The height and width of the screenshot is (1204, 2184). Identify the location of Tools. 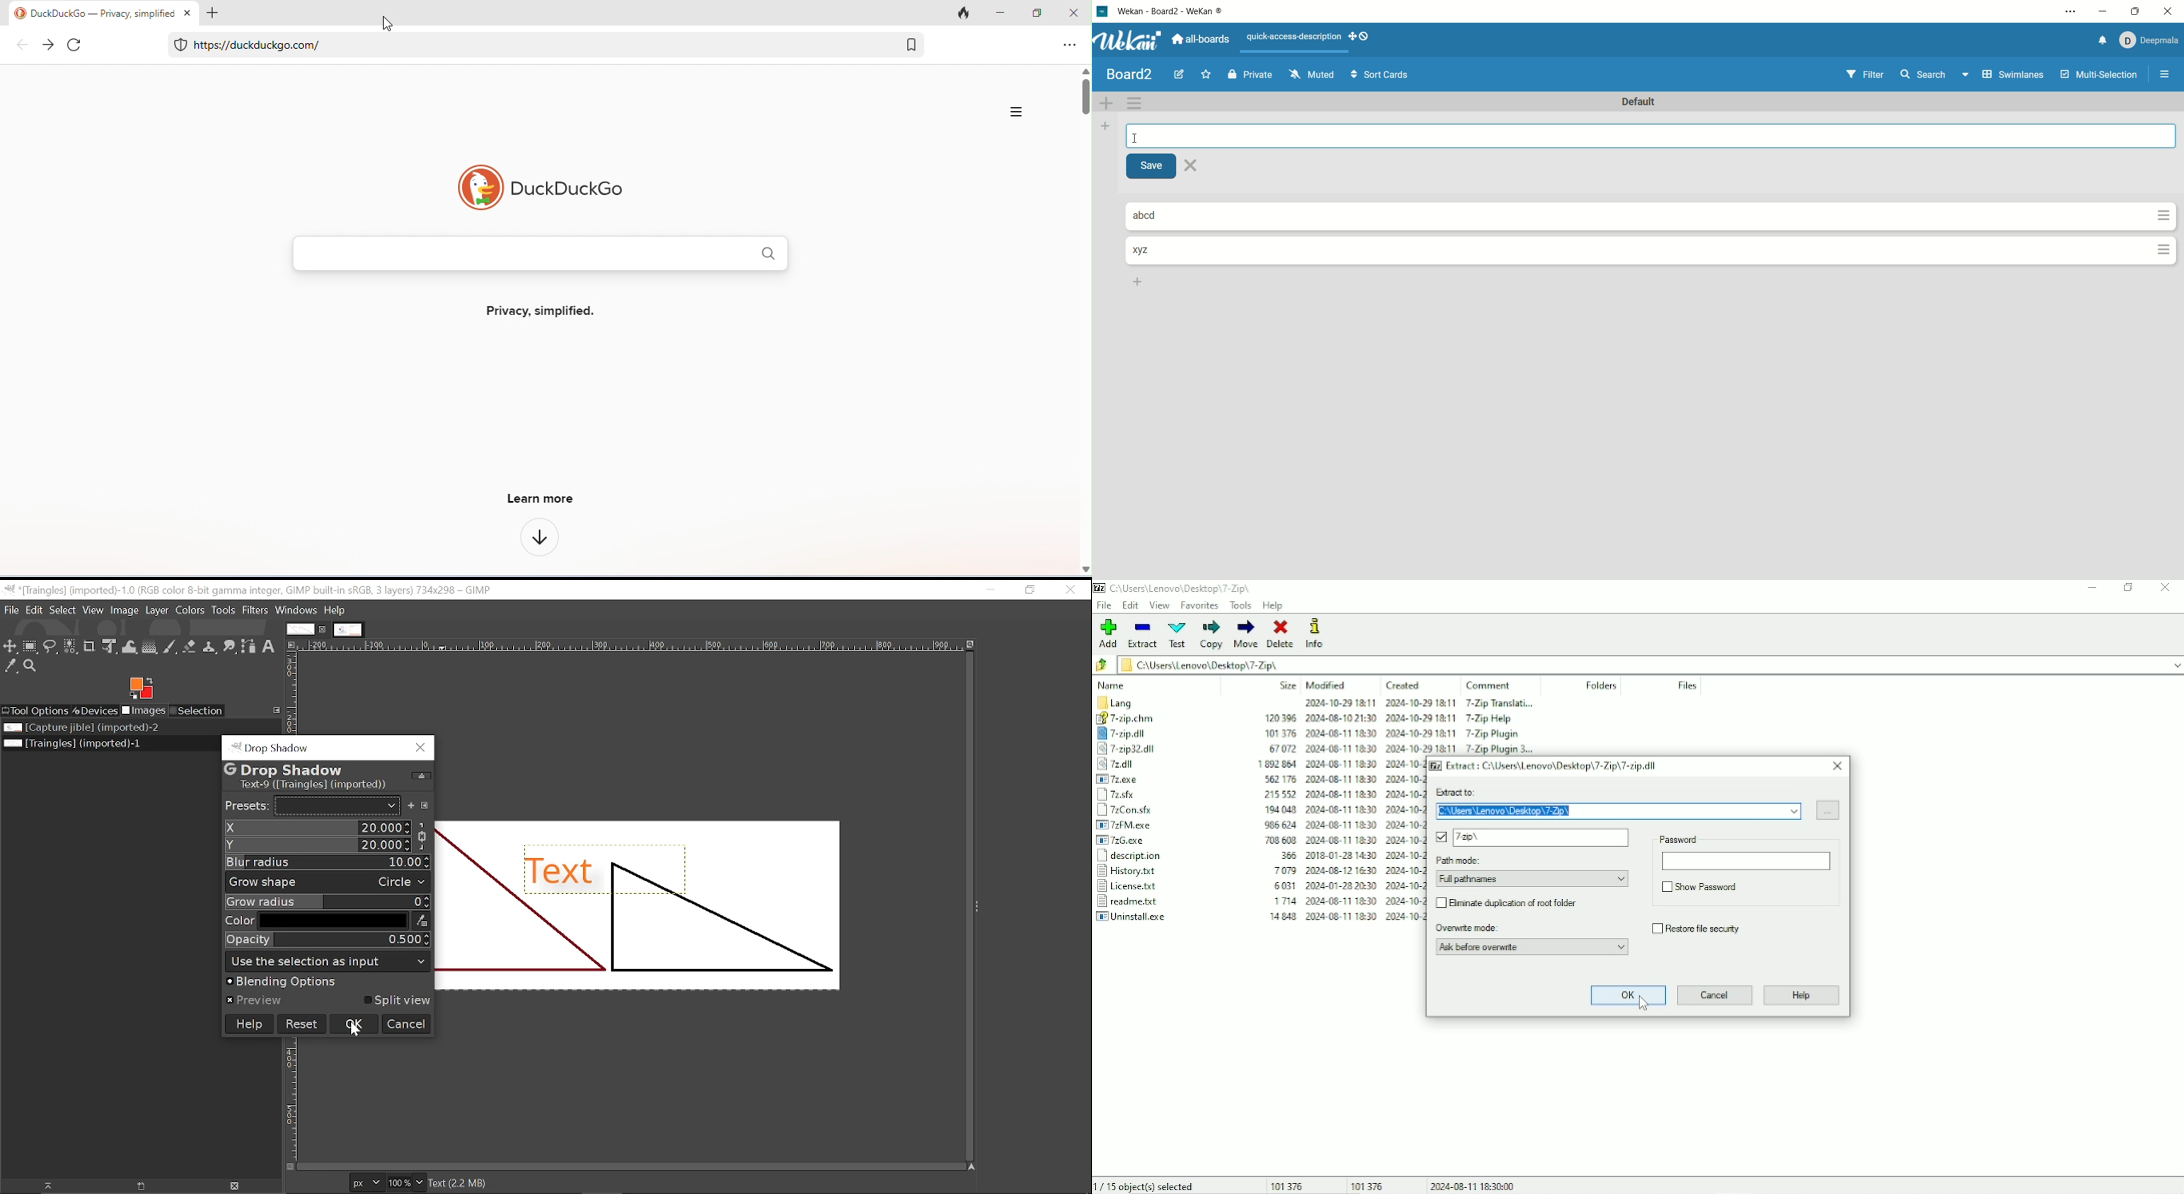
(1241, 605).